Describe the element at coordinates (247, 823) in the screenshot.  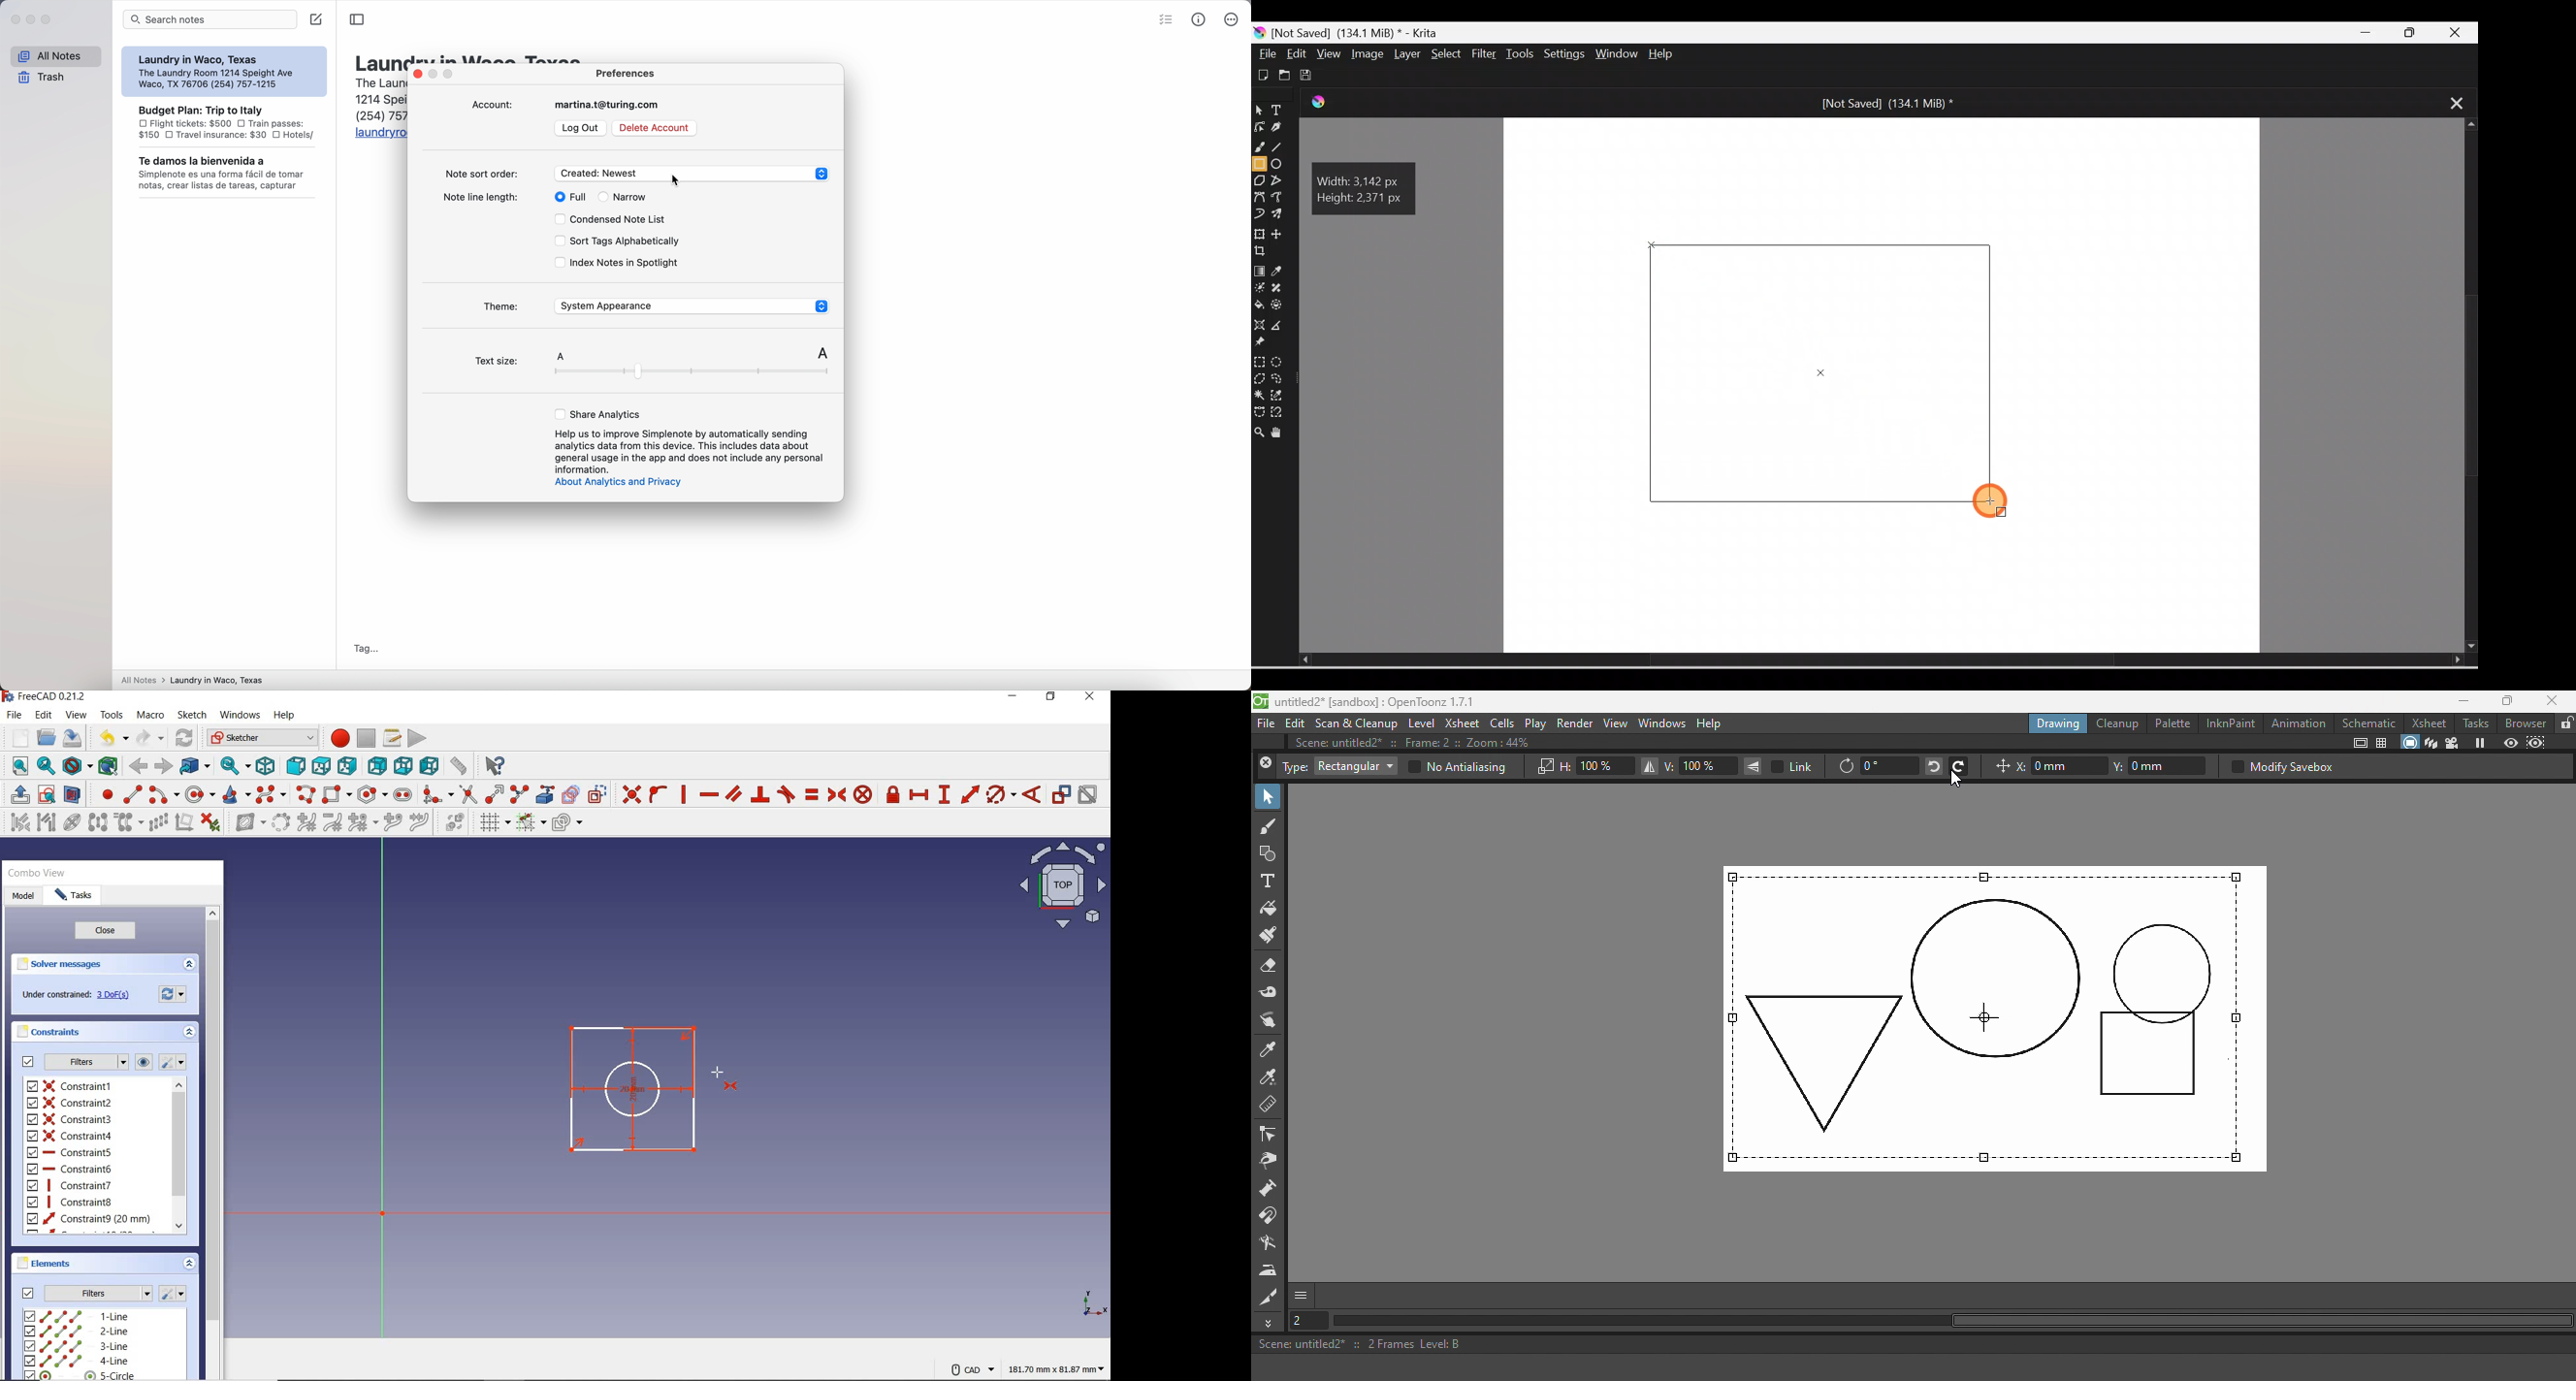
I see `show/hide b-spline information layer` at that location.